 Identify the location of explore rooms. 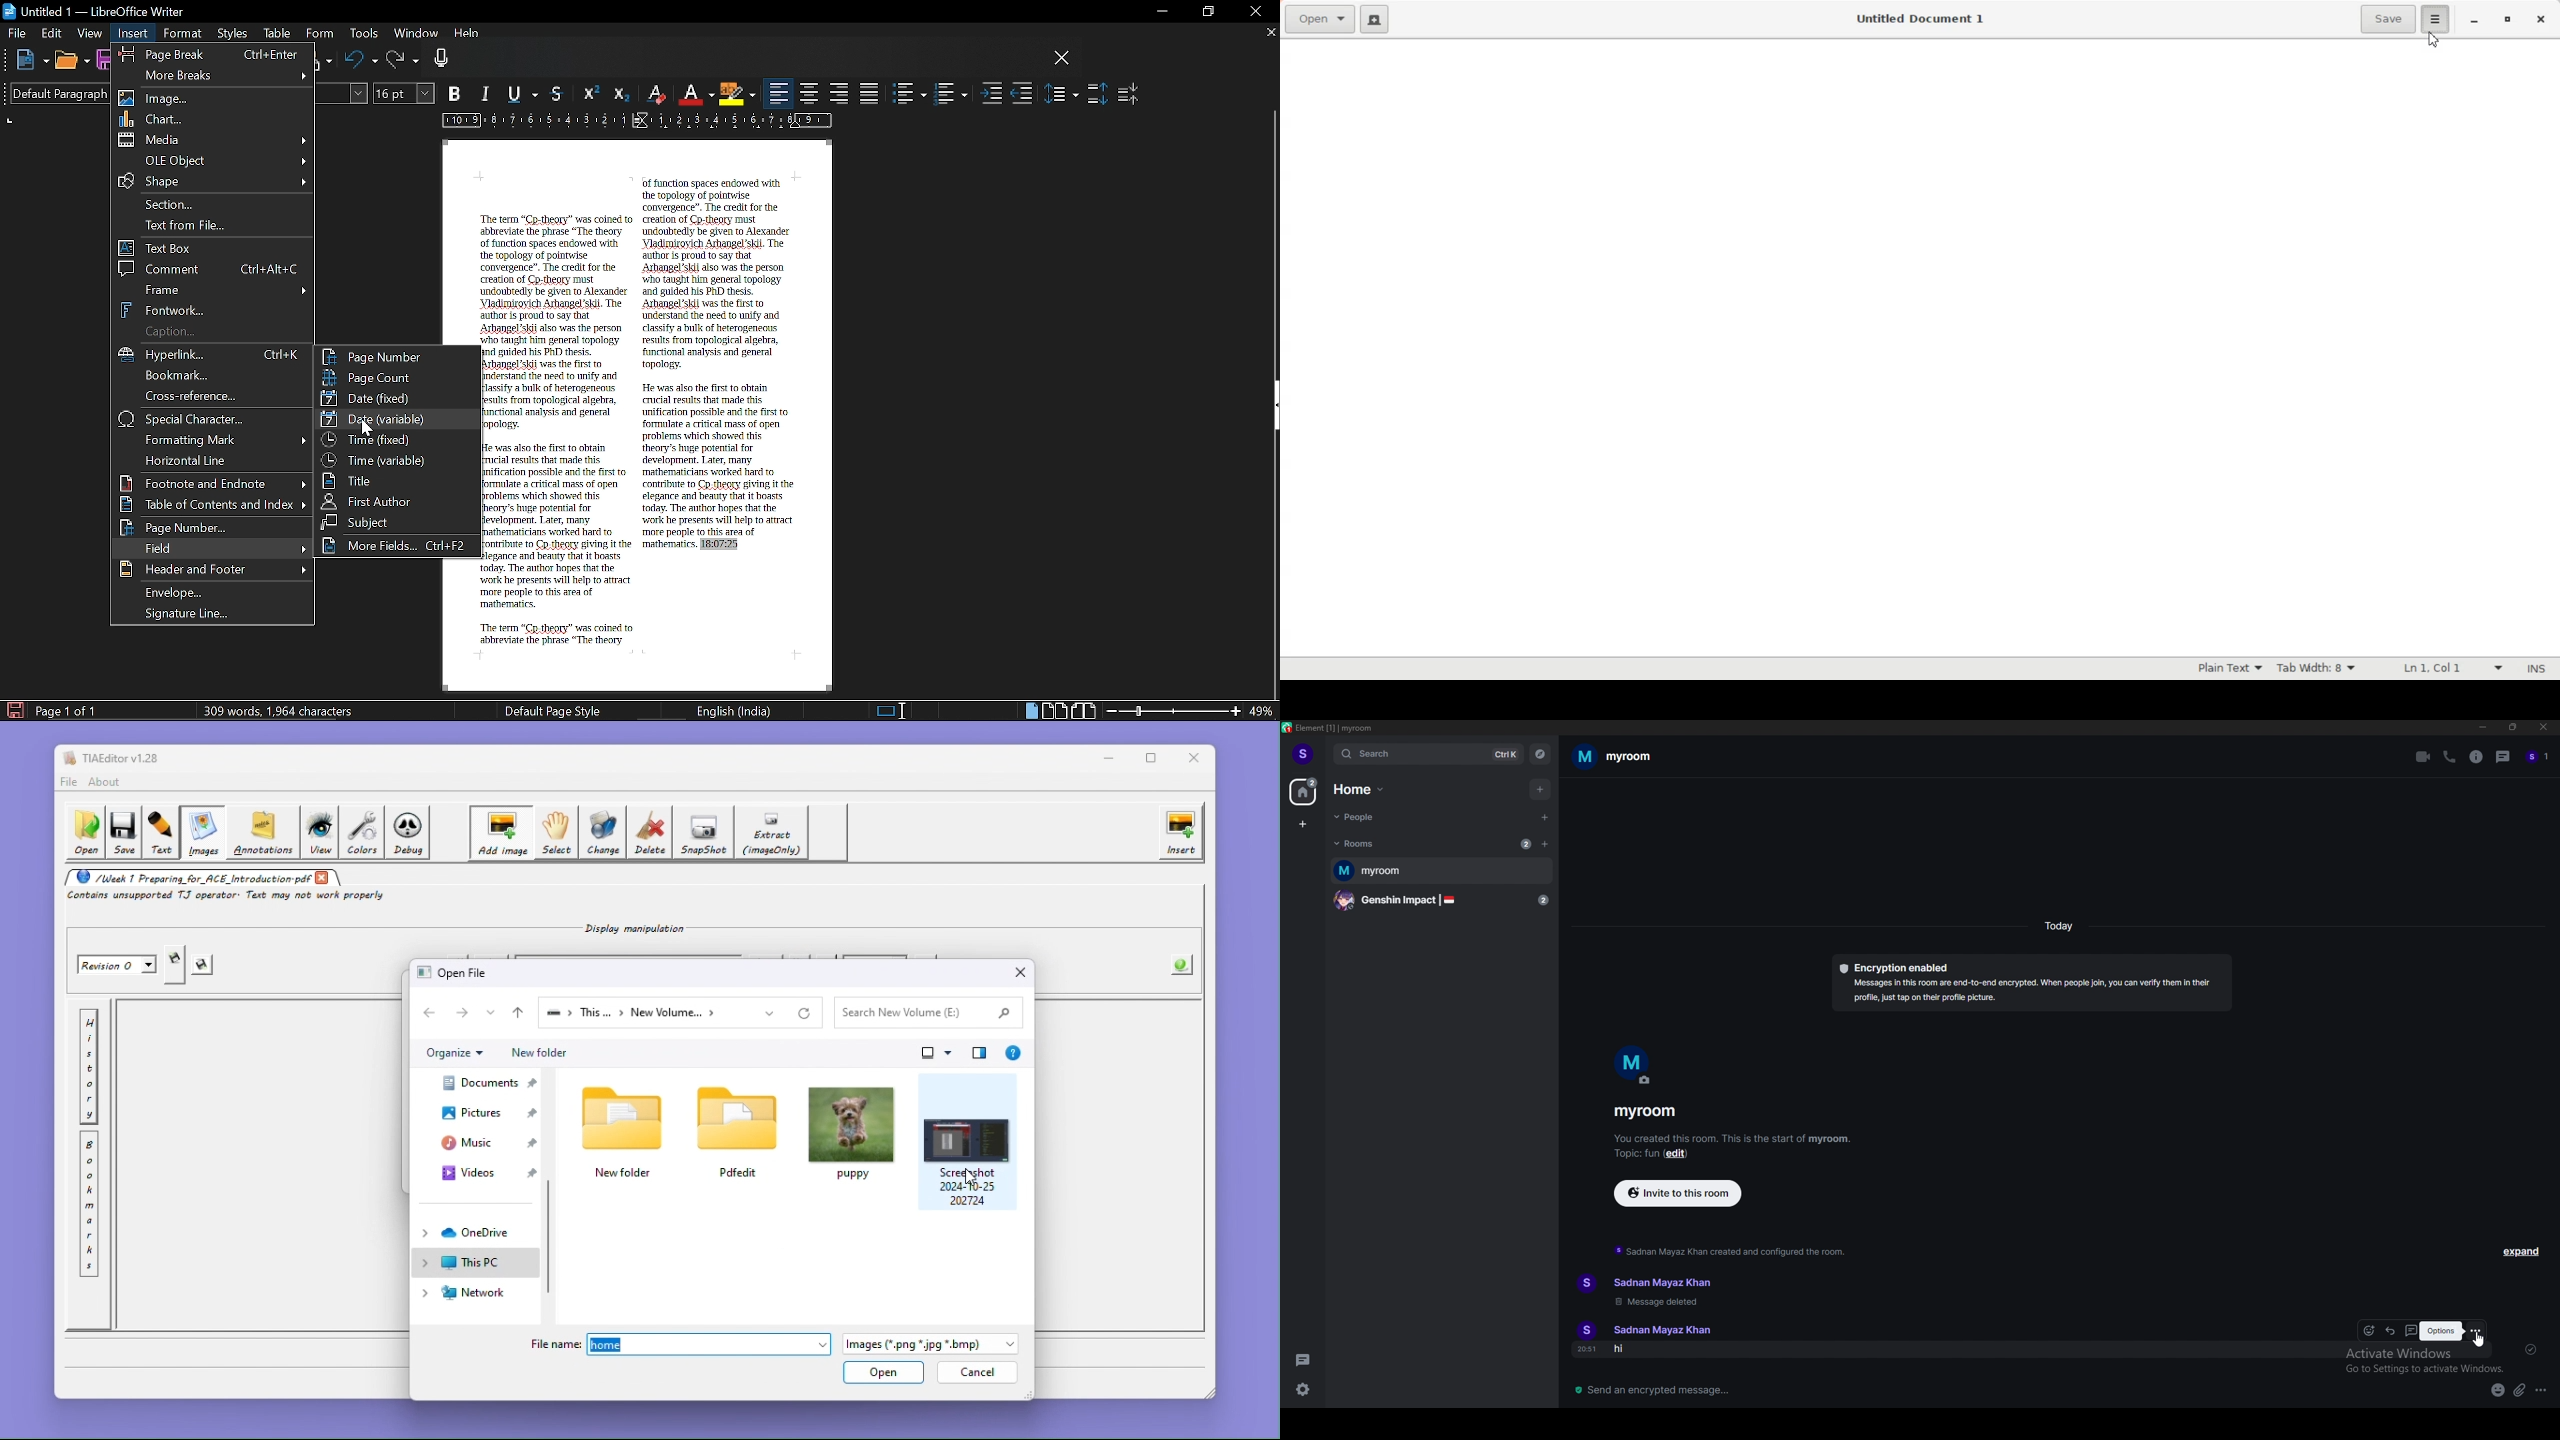
(1539, 755).